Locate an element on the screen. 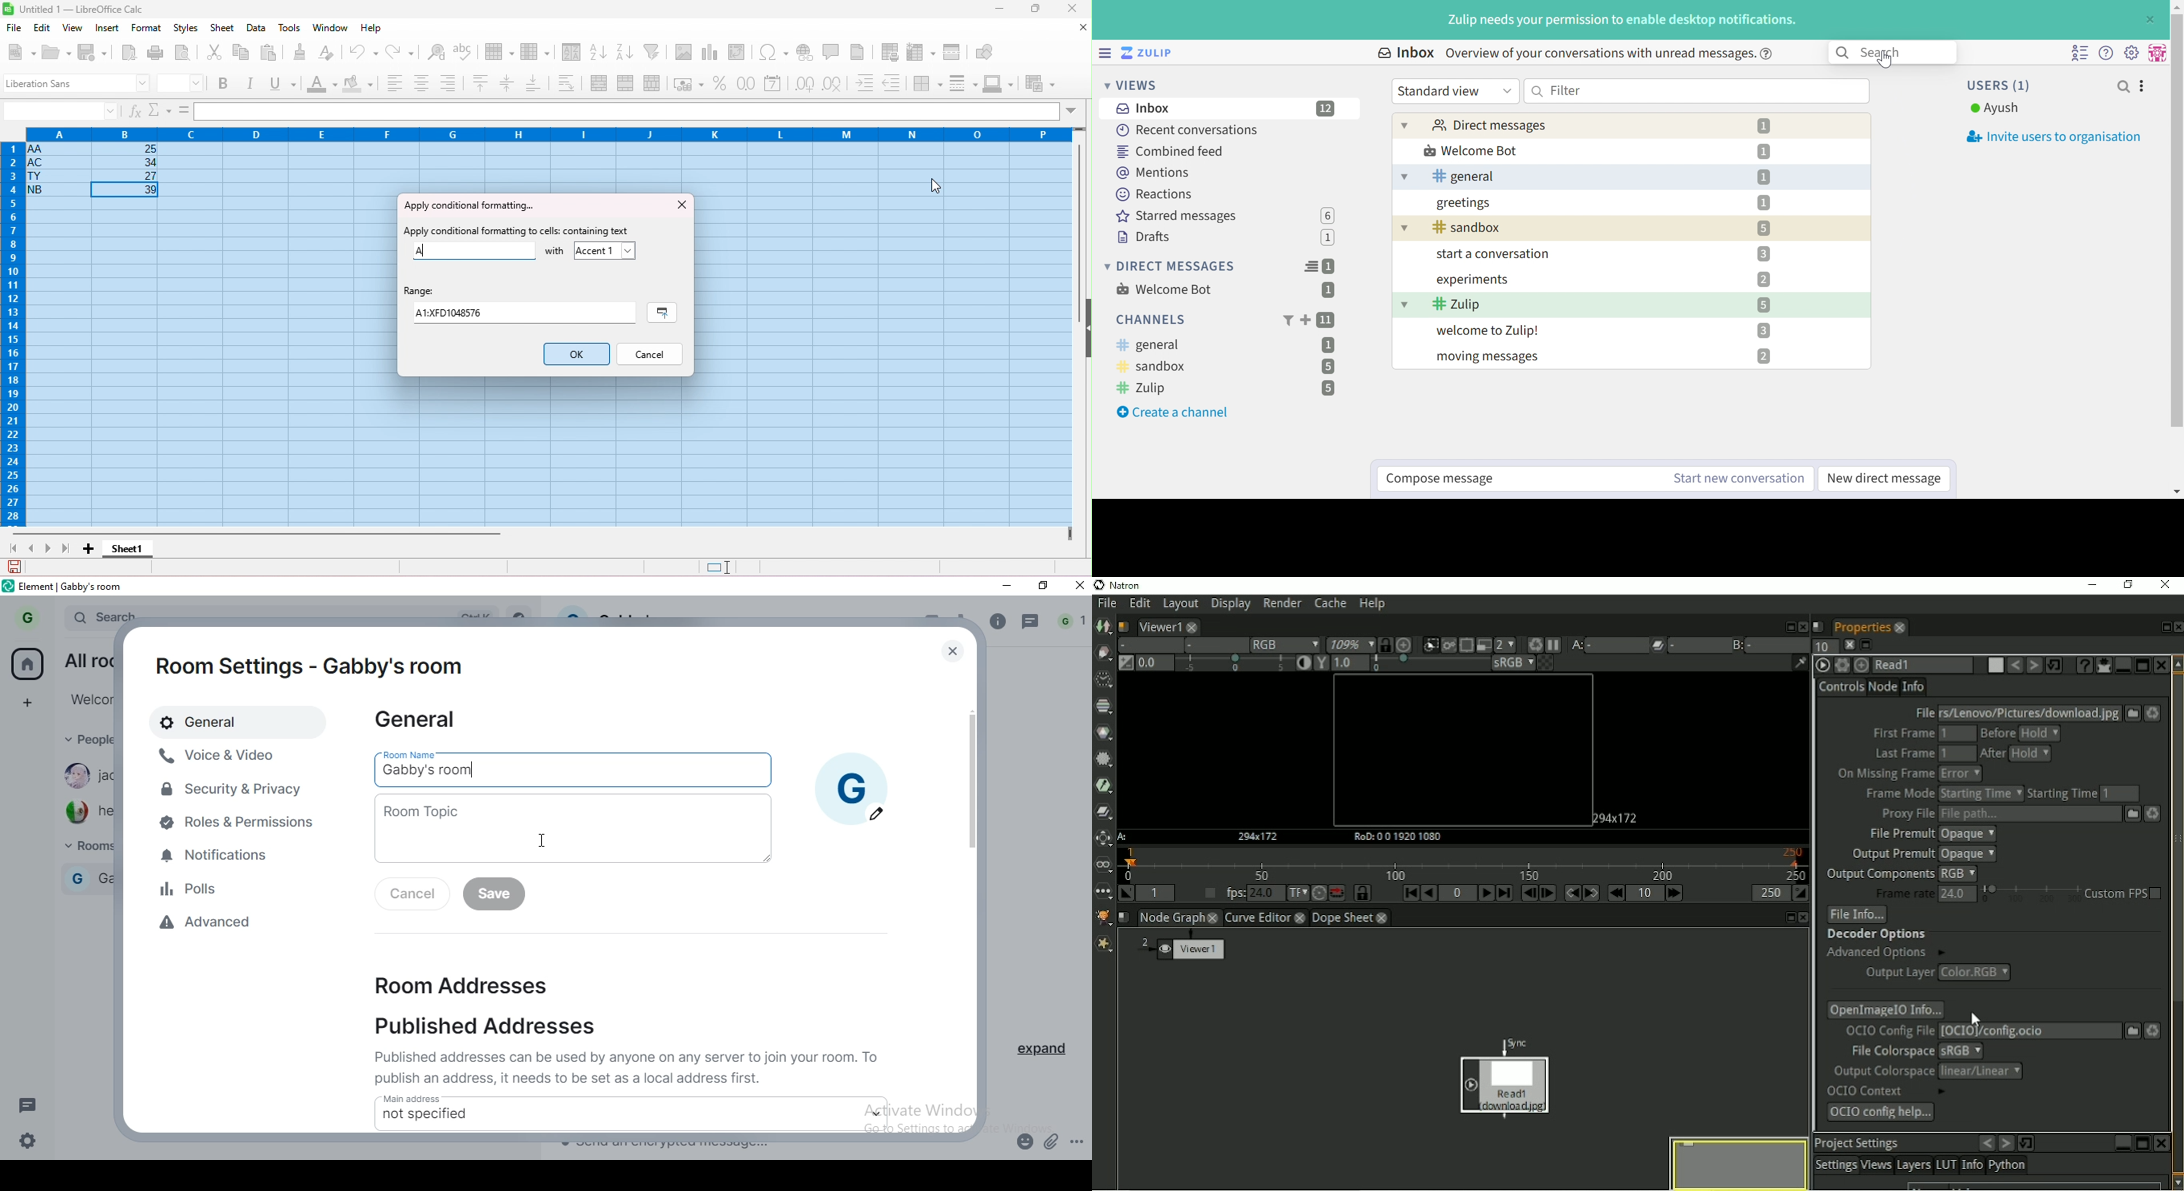 This screenshot has width=2184, height=1204. insert image is located at coordinates (683, 52).